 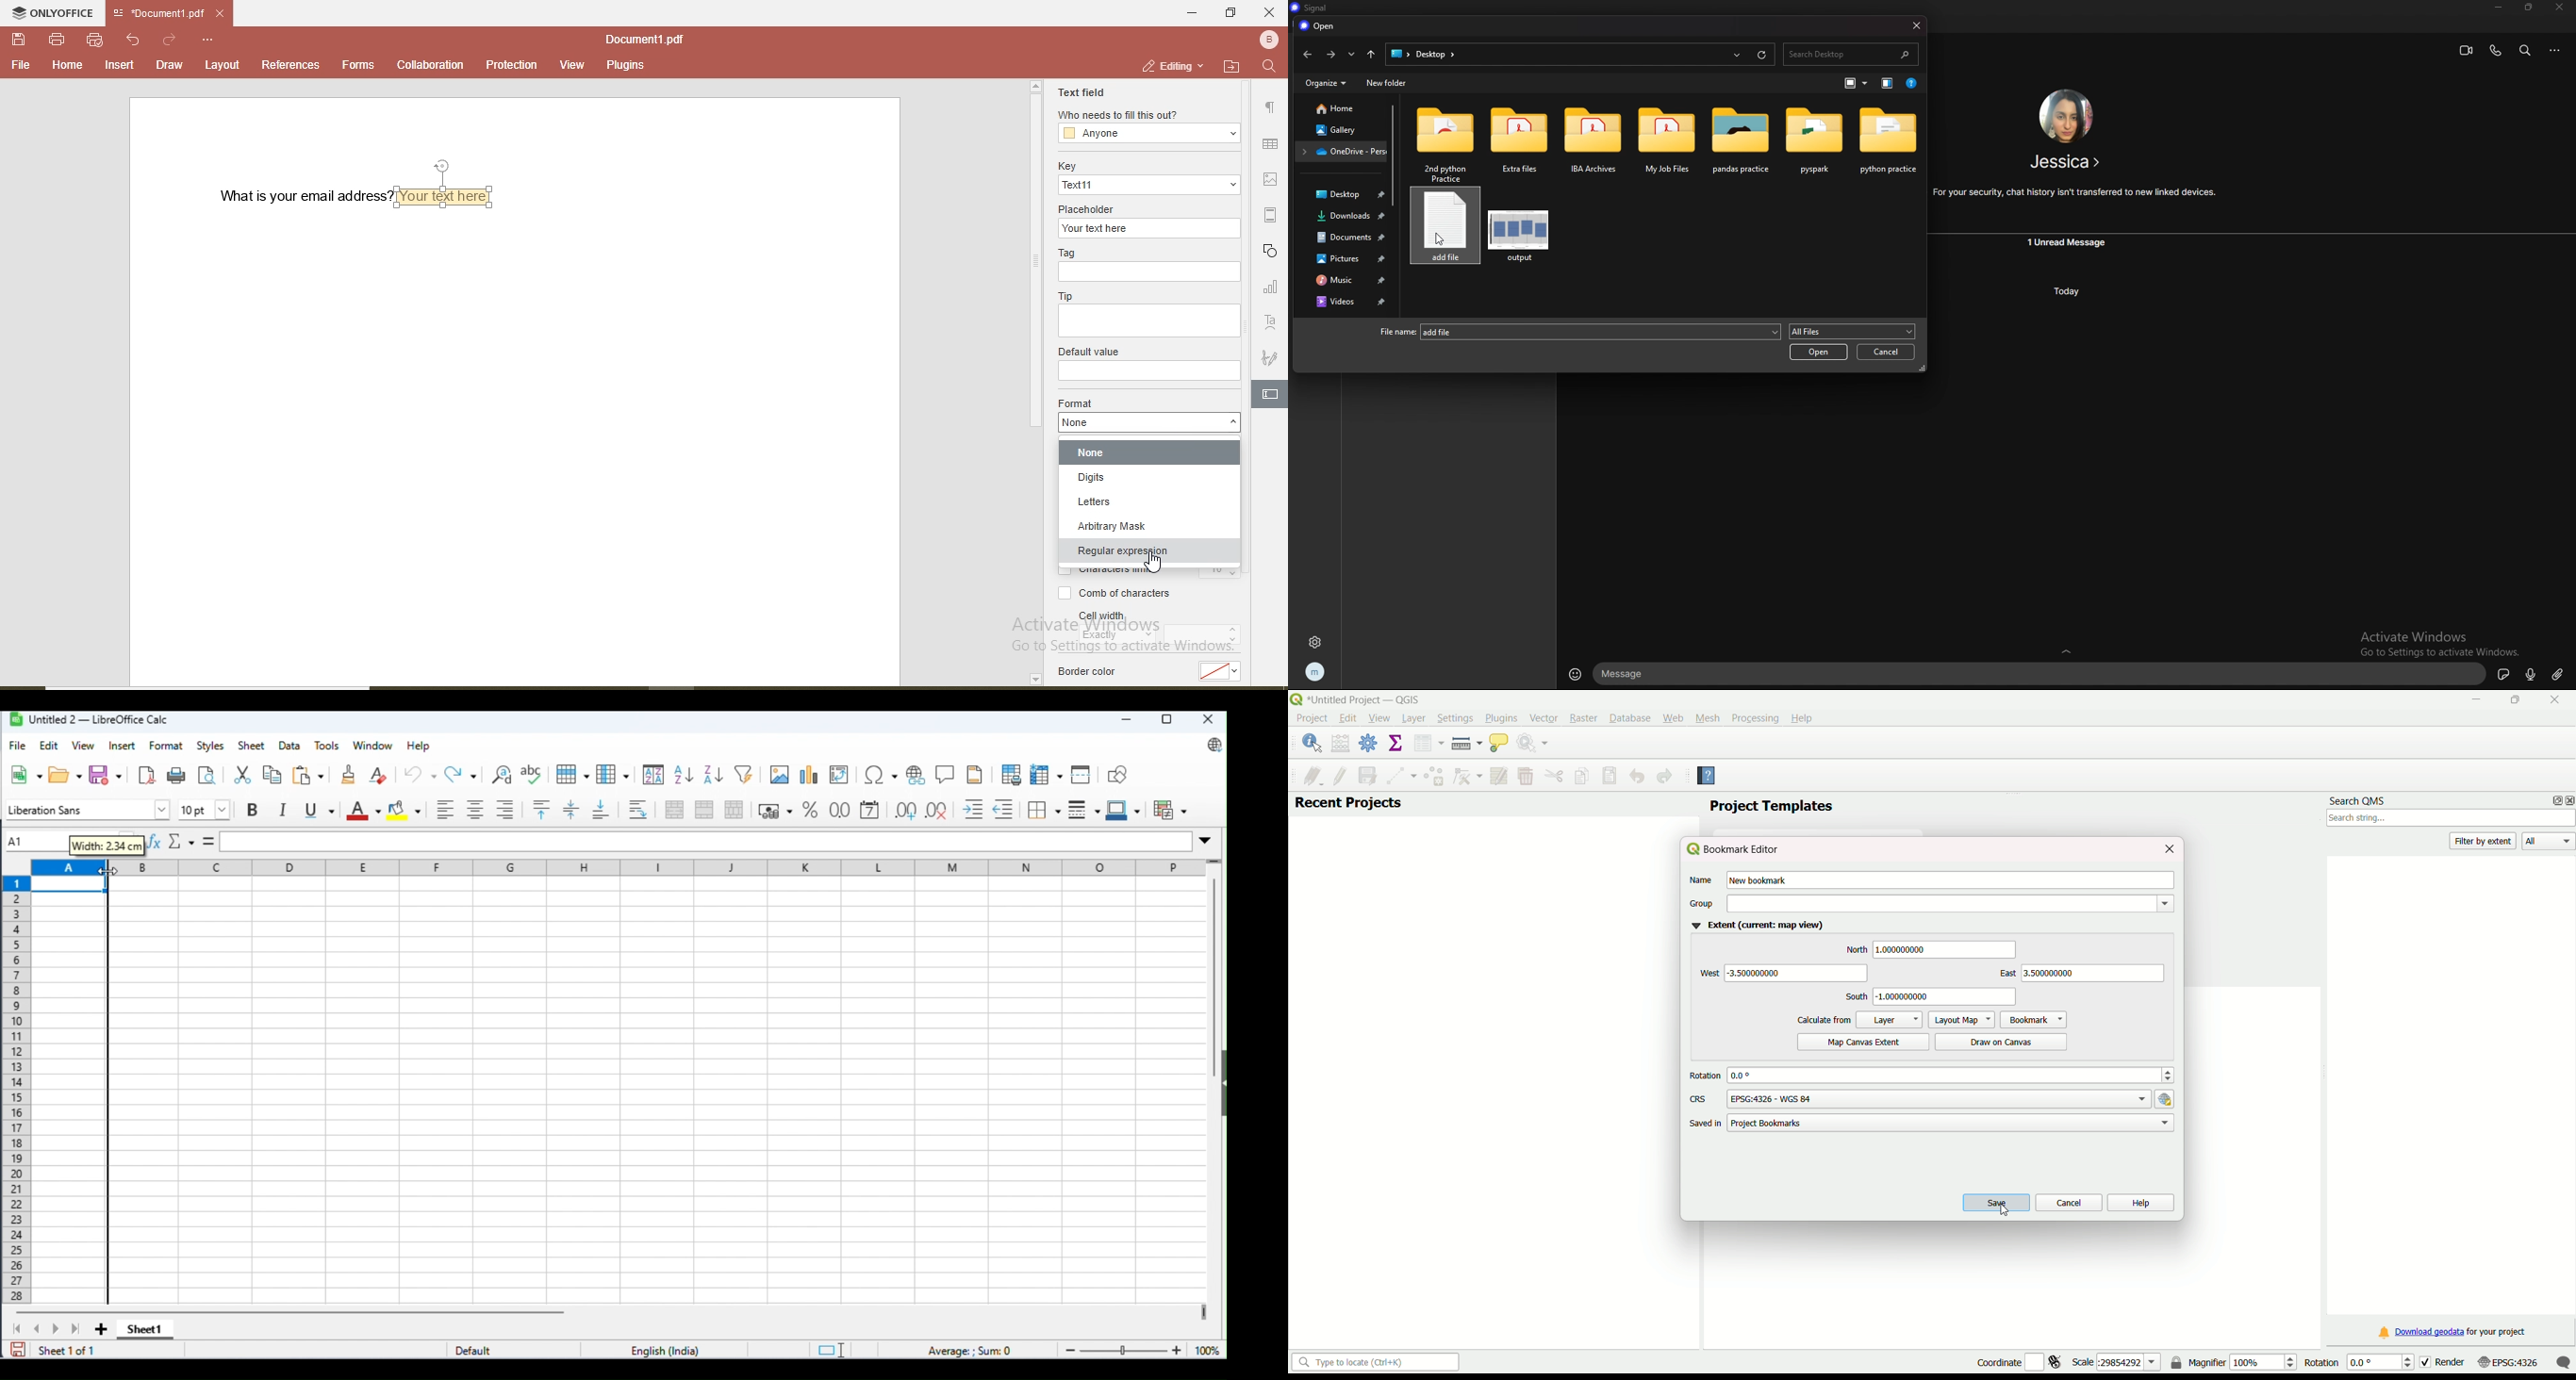 I want to click on east, so click(x=2004, y=974).